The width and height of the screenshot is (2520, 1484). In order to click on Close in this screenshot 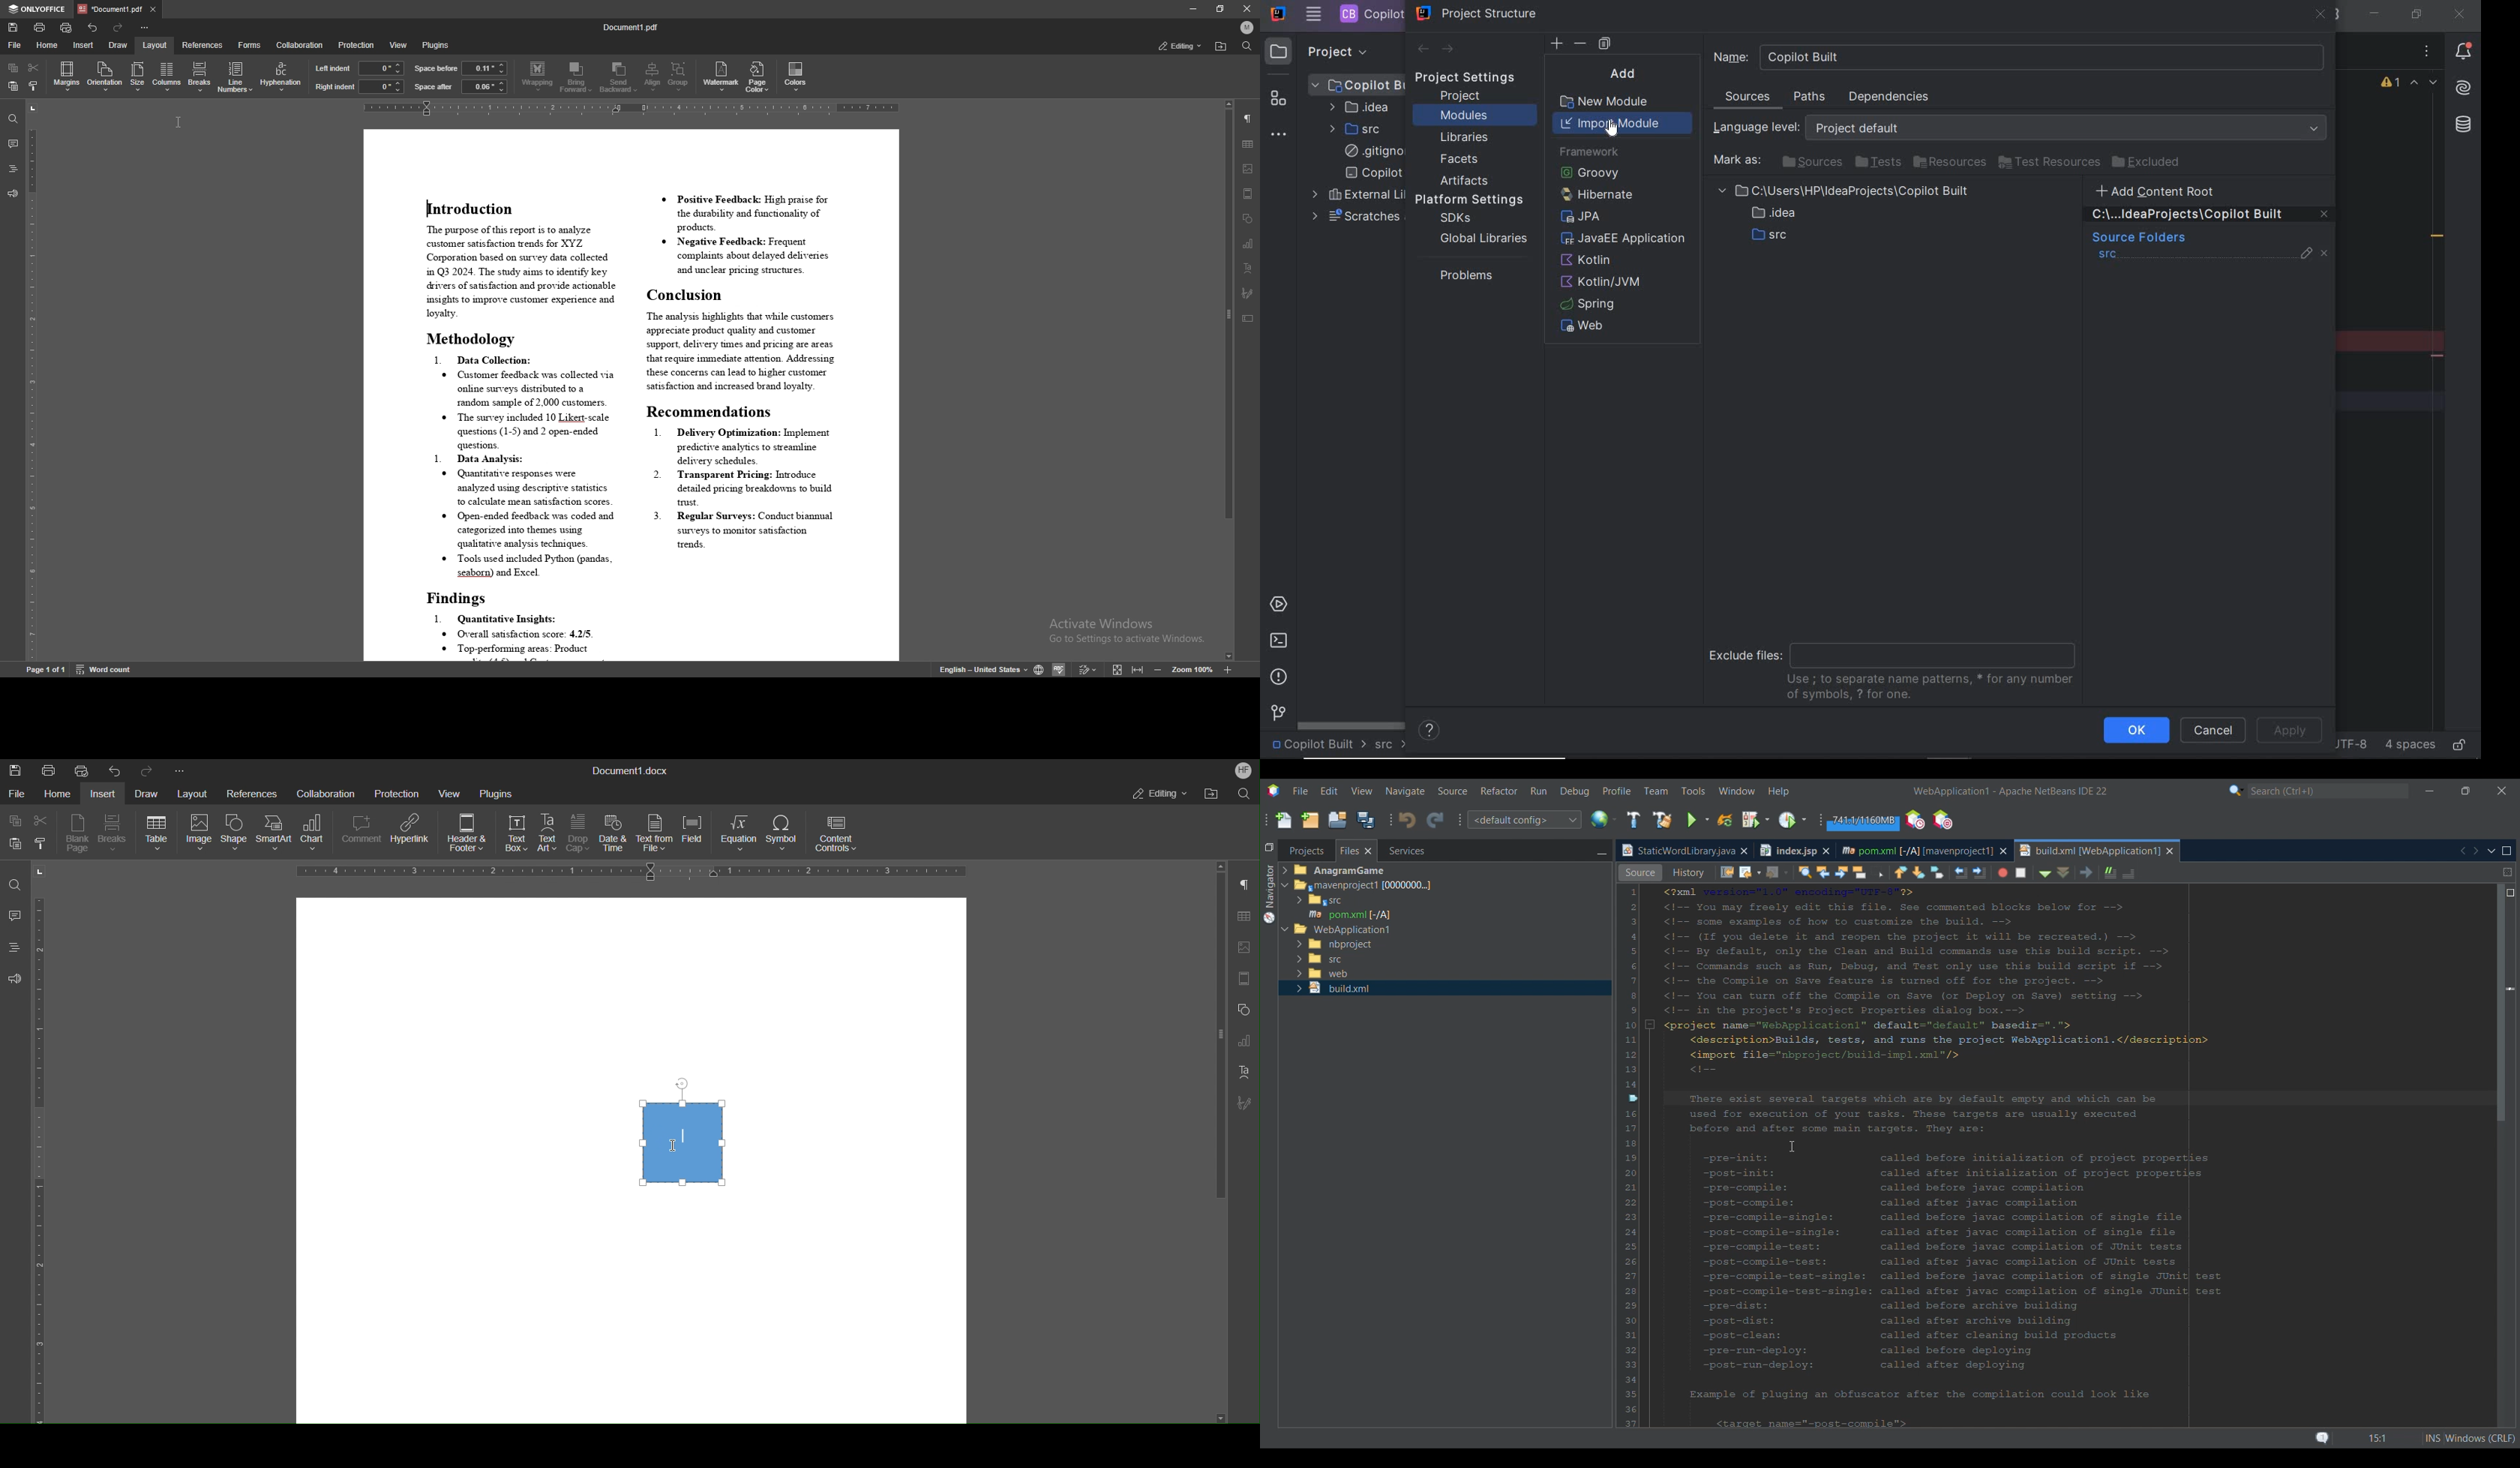, I will do `click(2170, 851)`.